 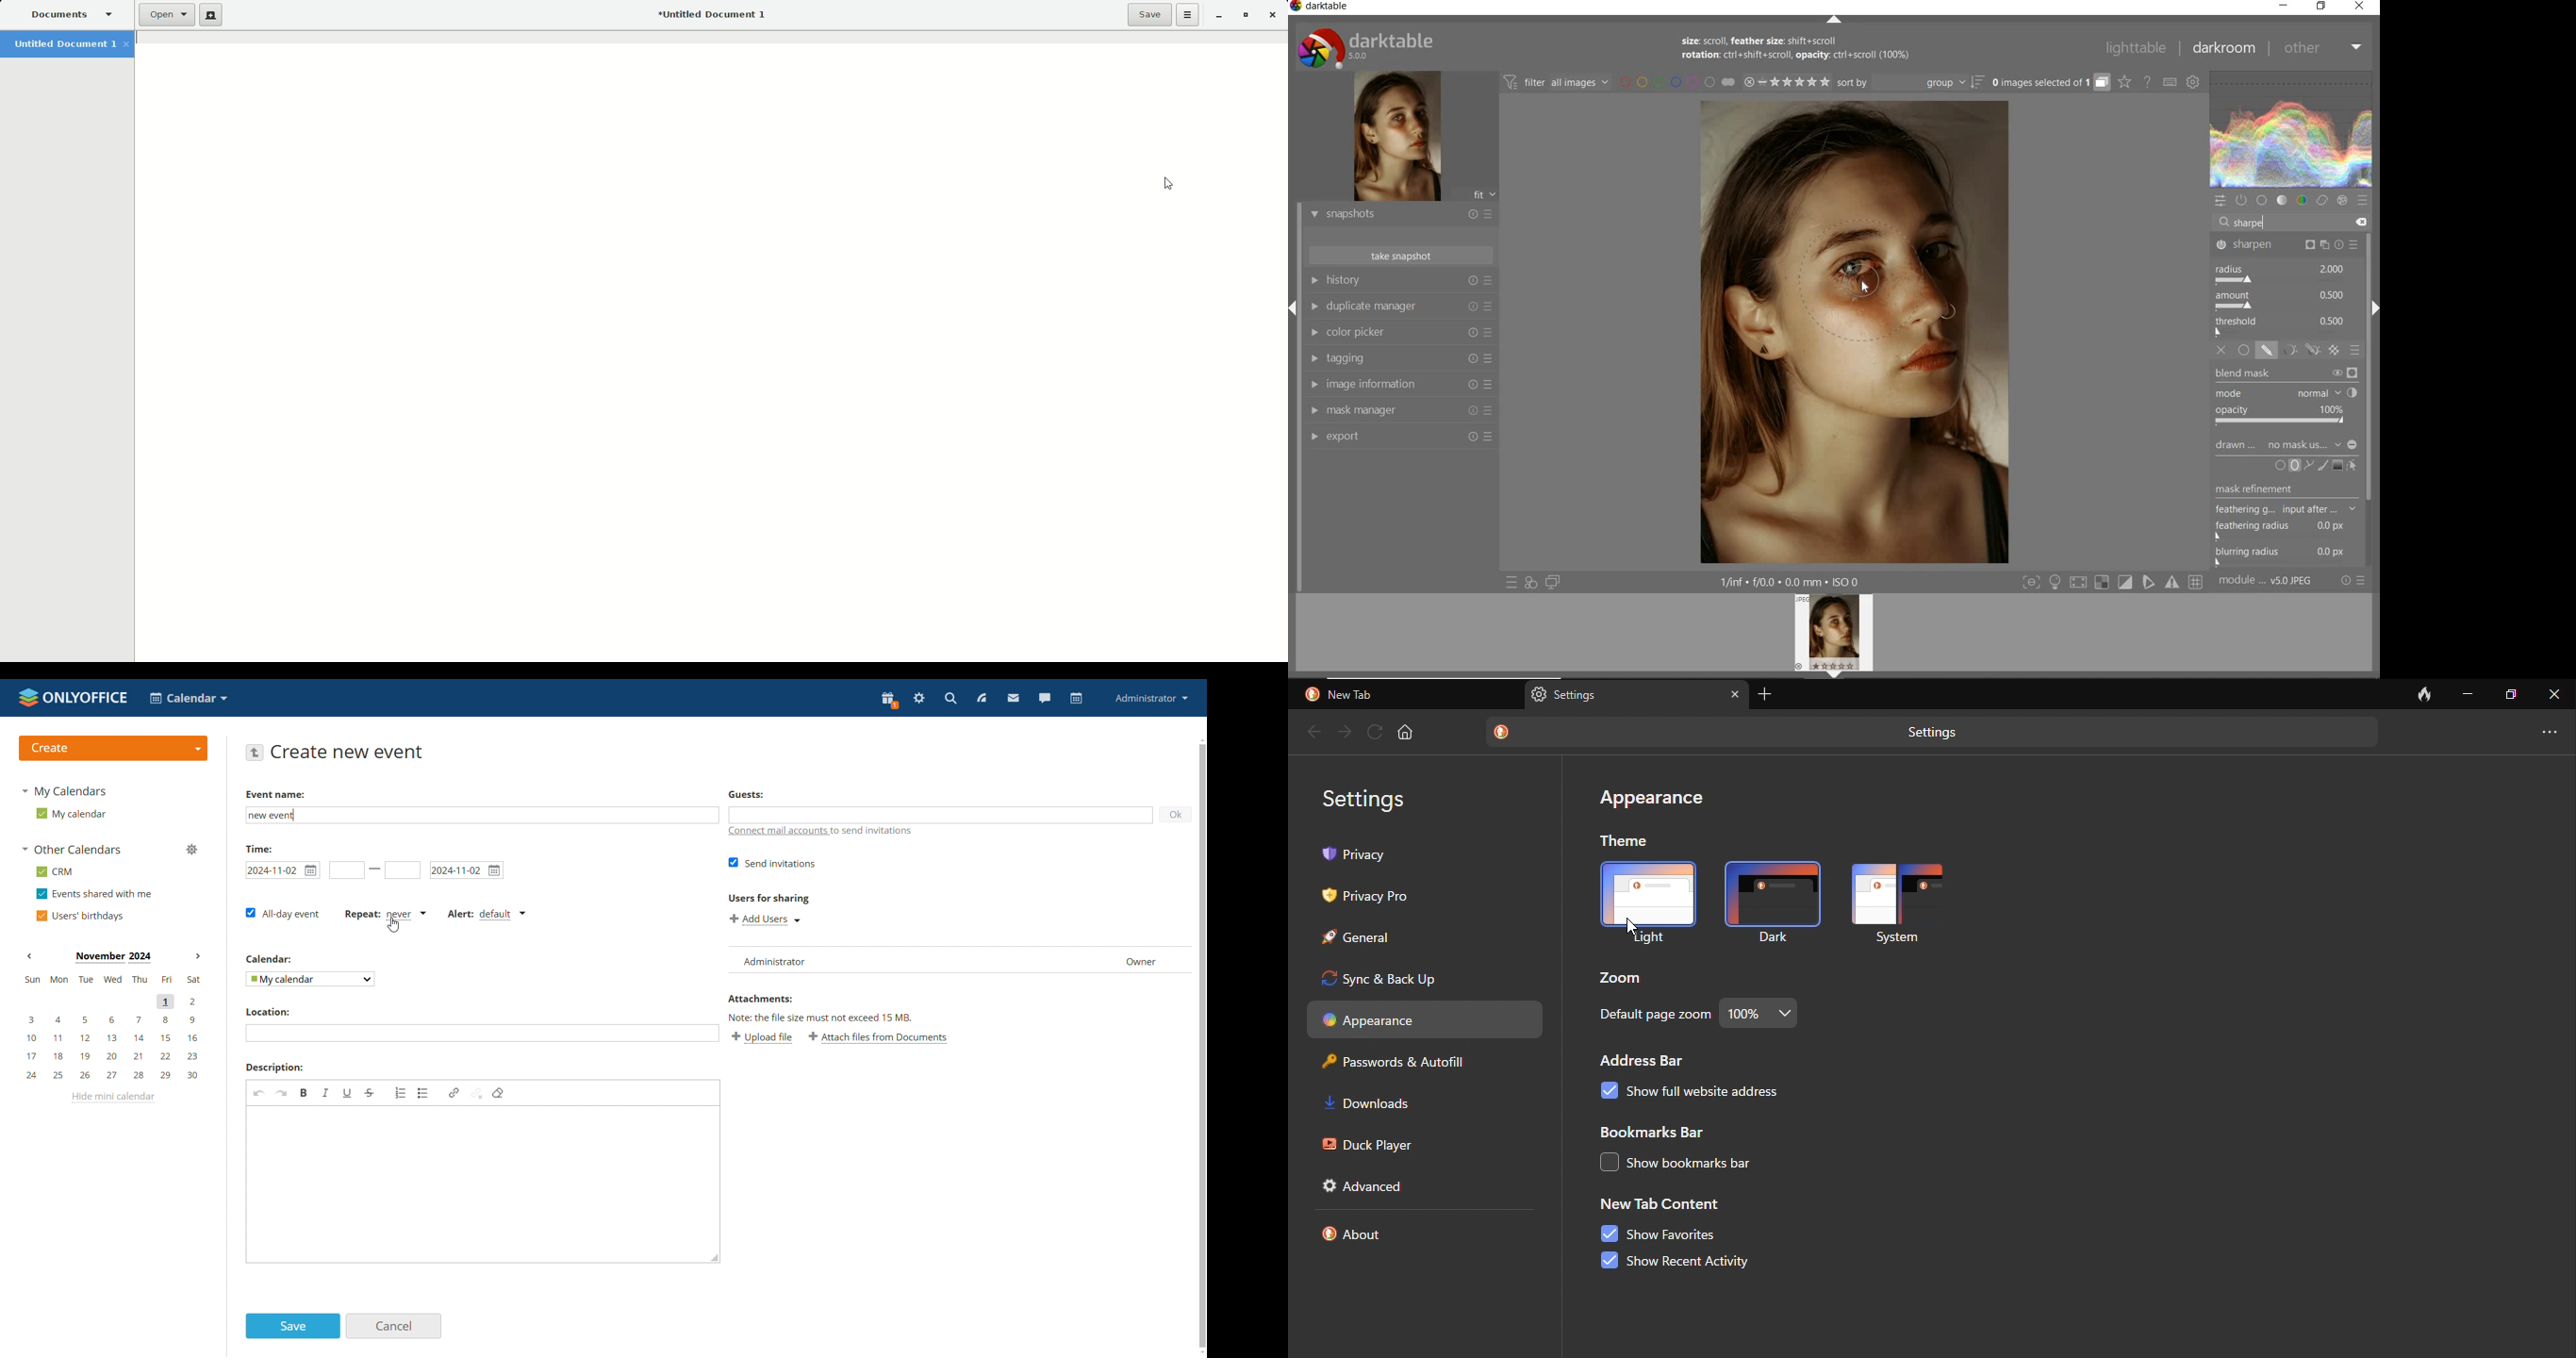 I want to click on go back, so click(x=255, y=753).